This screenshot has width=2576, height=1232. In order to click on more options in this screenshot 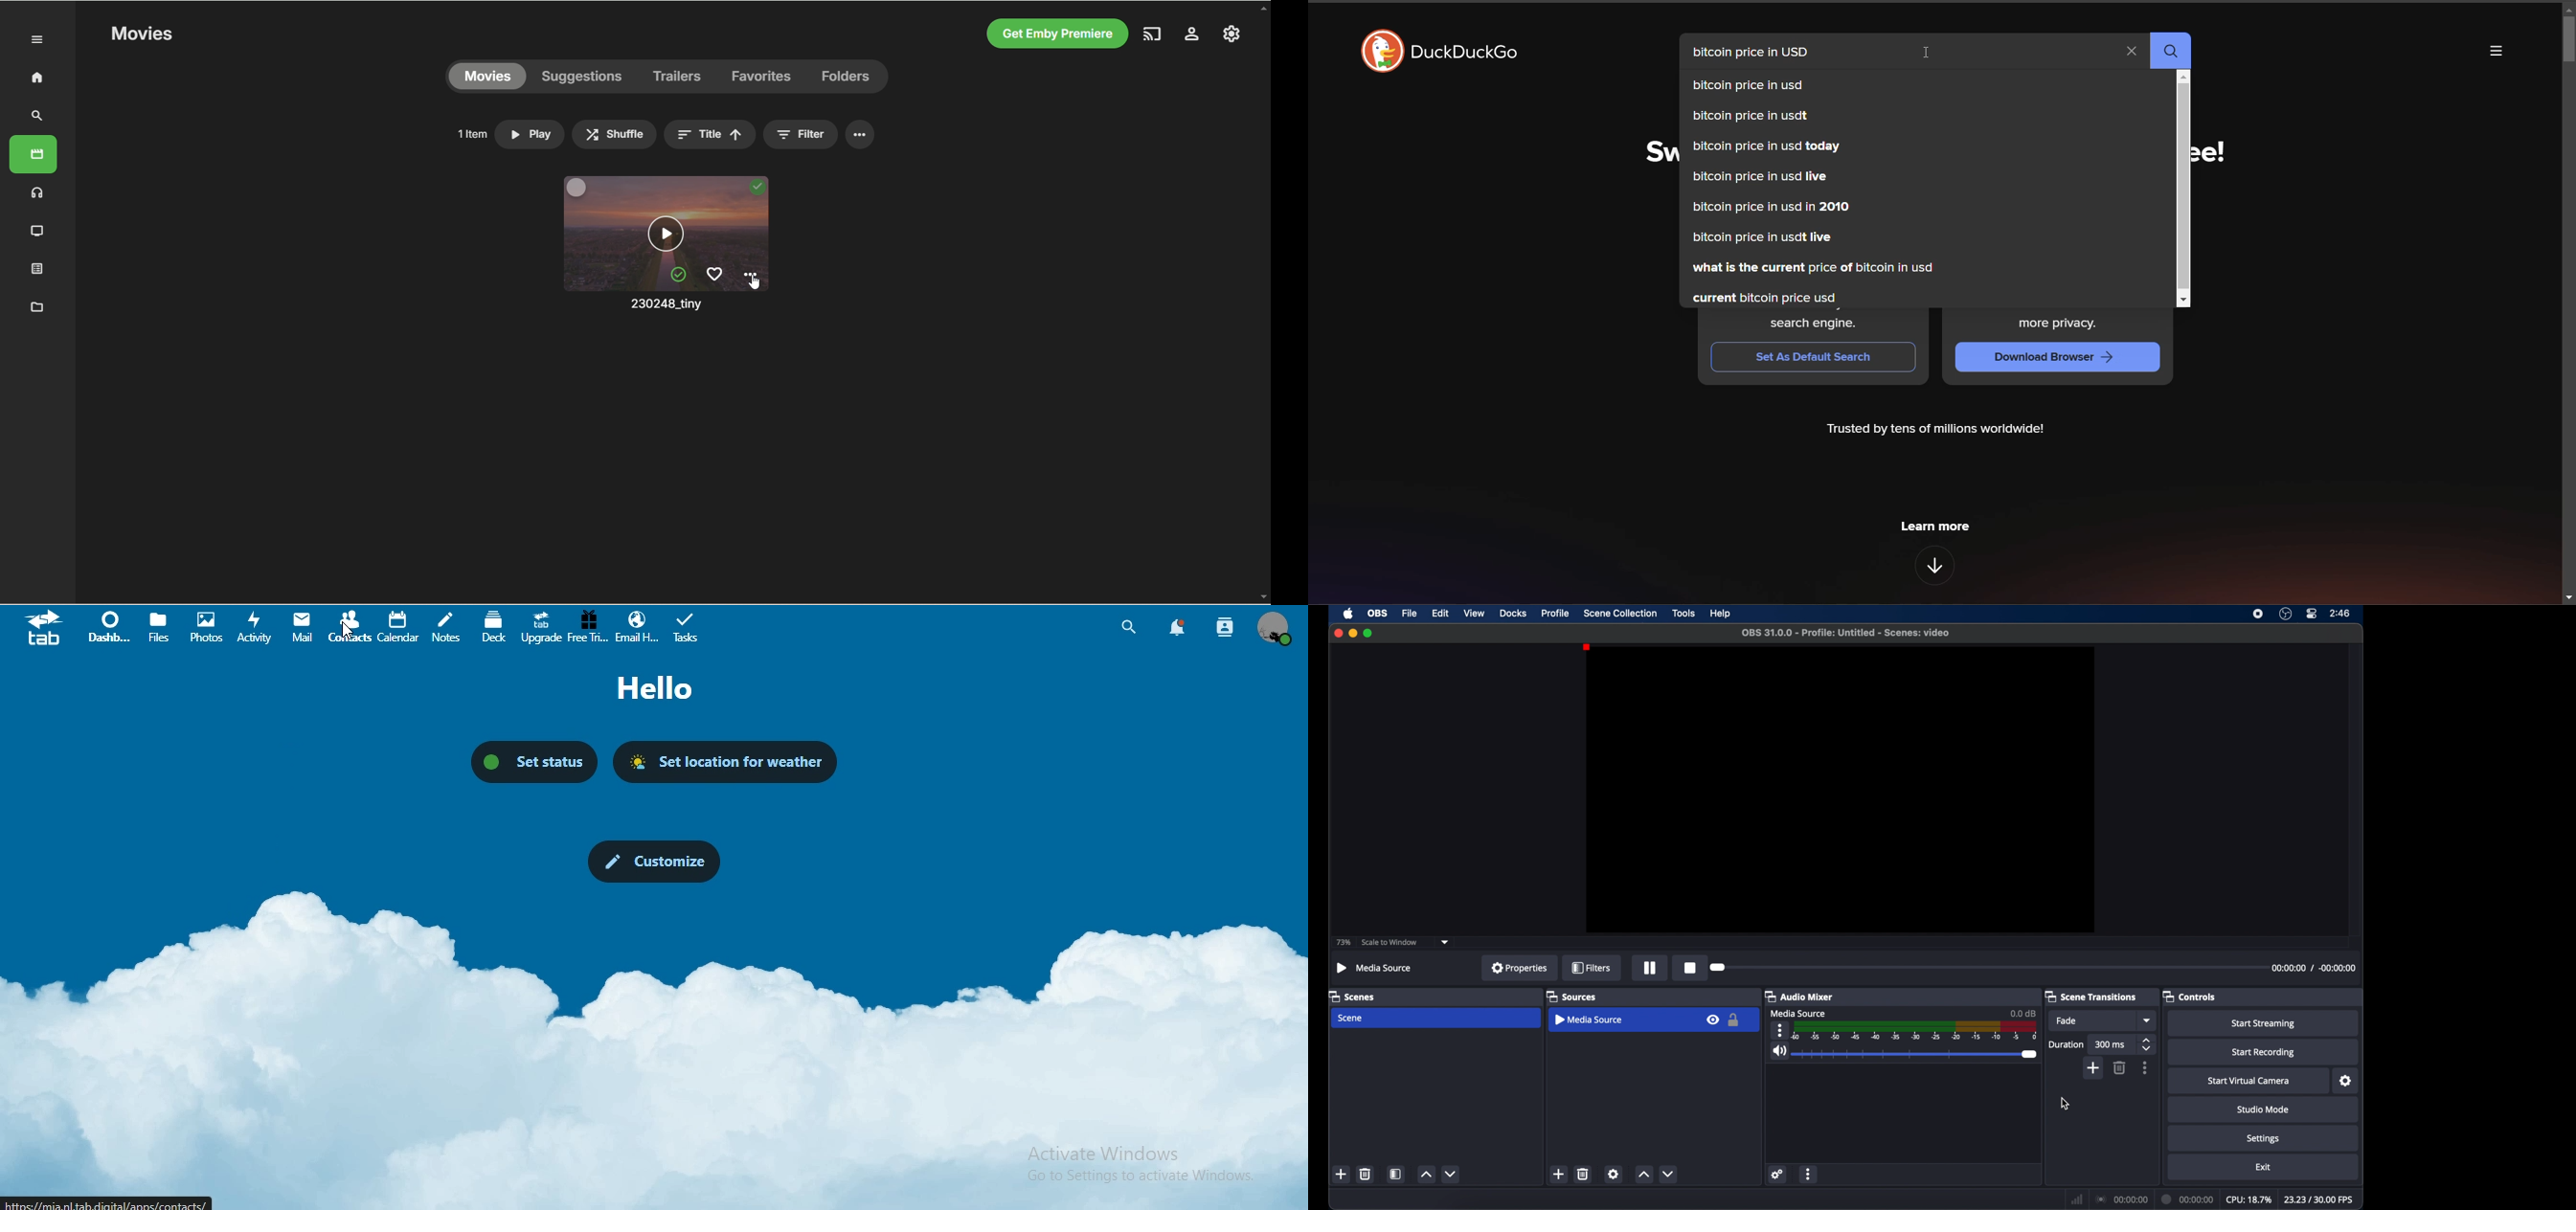, I will do `click(2496, 53)`.